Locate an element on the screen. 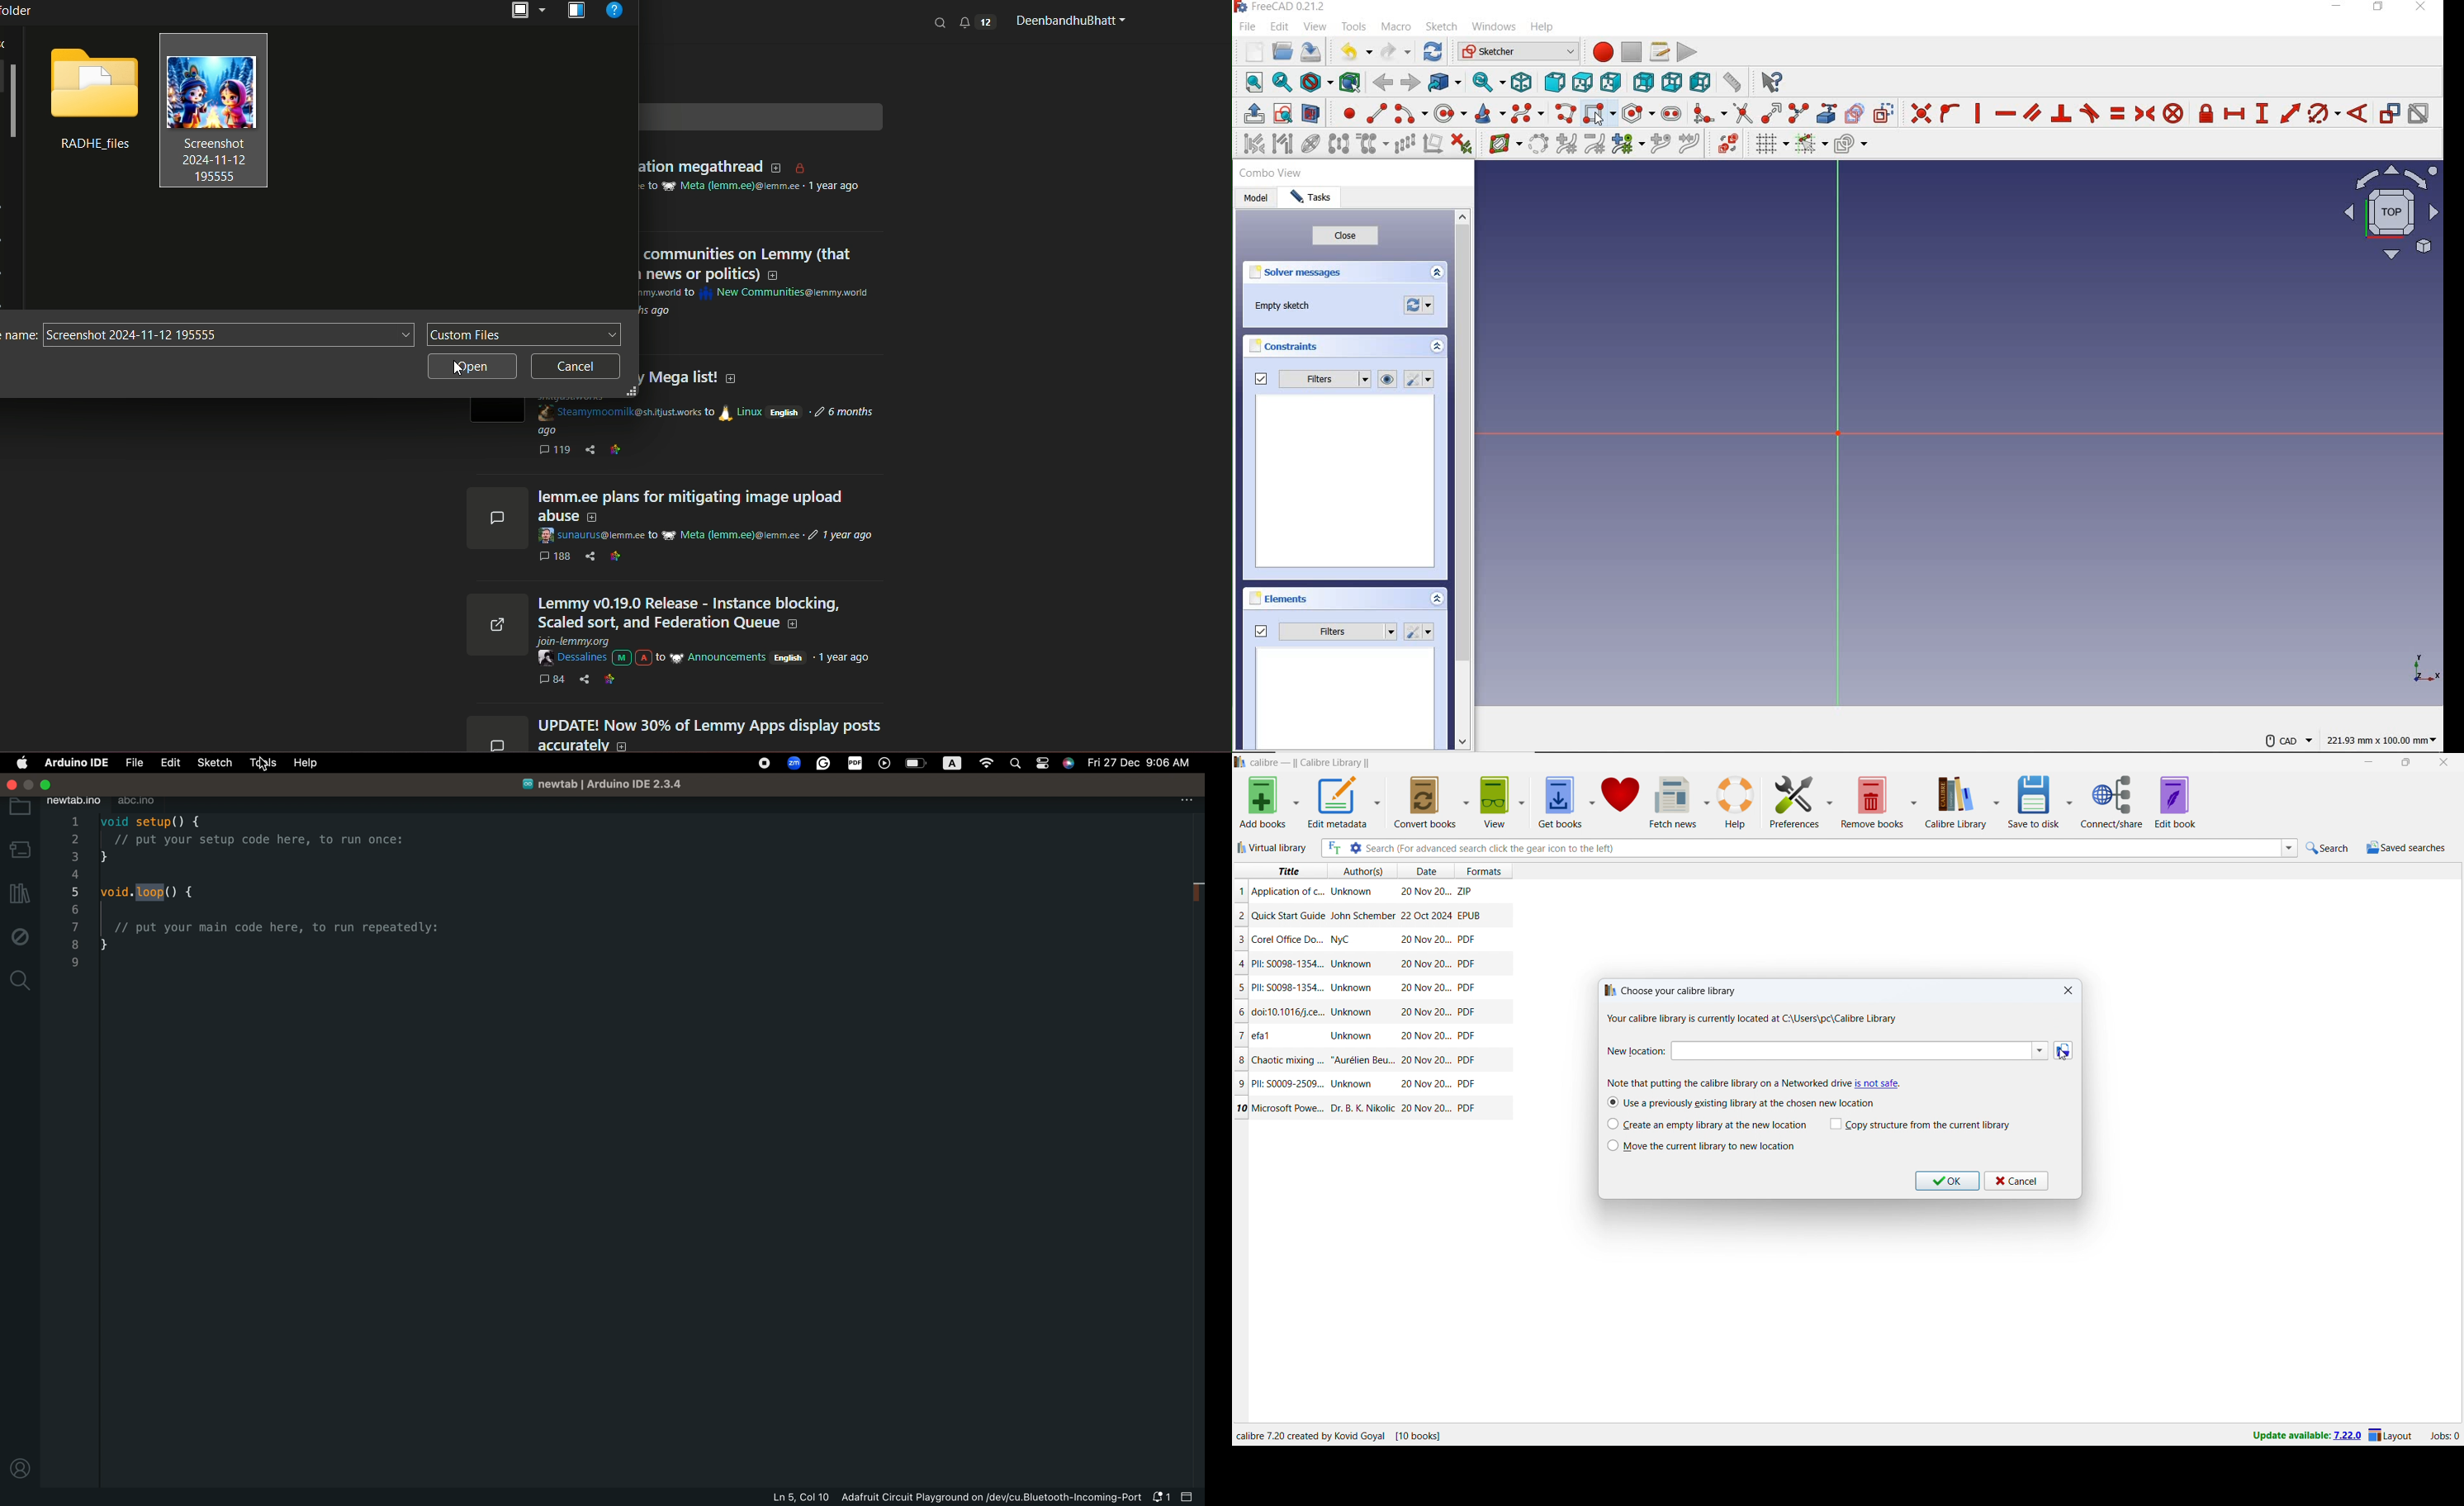 The height and width of the screenshot is (1512, 2464). Title is located at coordinates (1291, 939).